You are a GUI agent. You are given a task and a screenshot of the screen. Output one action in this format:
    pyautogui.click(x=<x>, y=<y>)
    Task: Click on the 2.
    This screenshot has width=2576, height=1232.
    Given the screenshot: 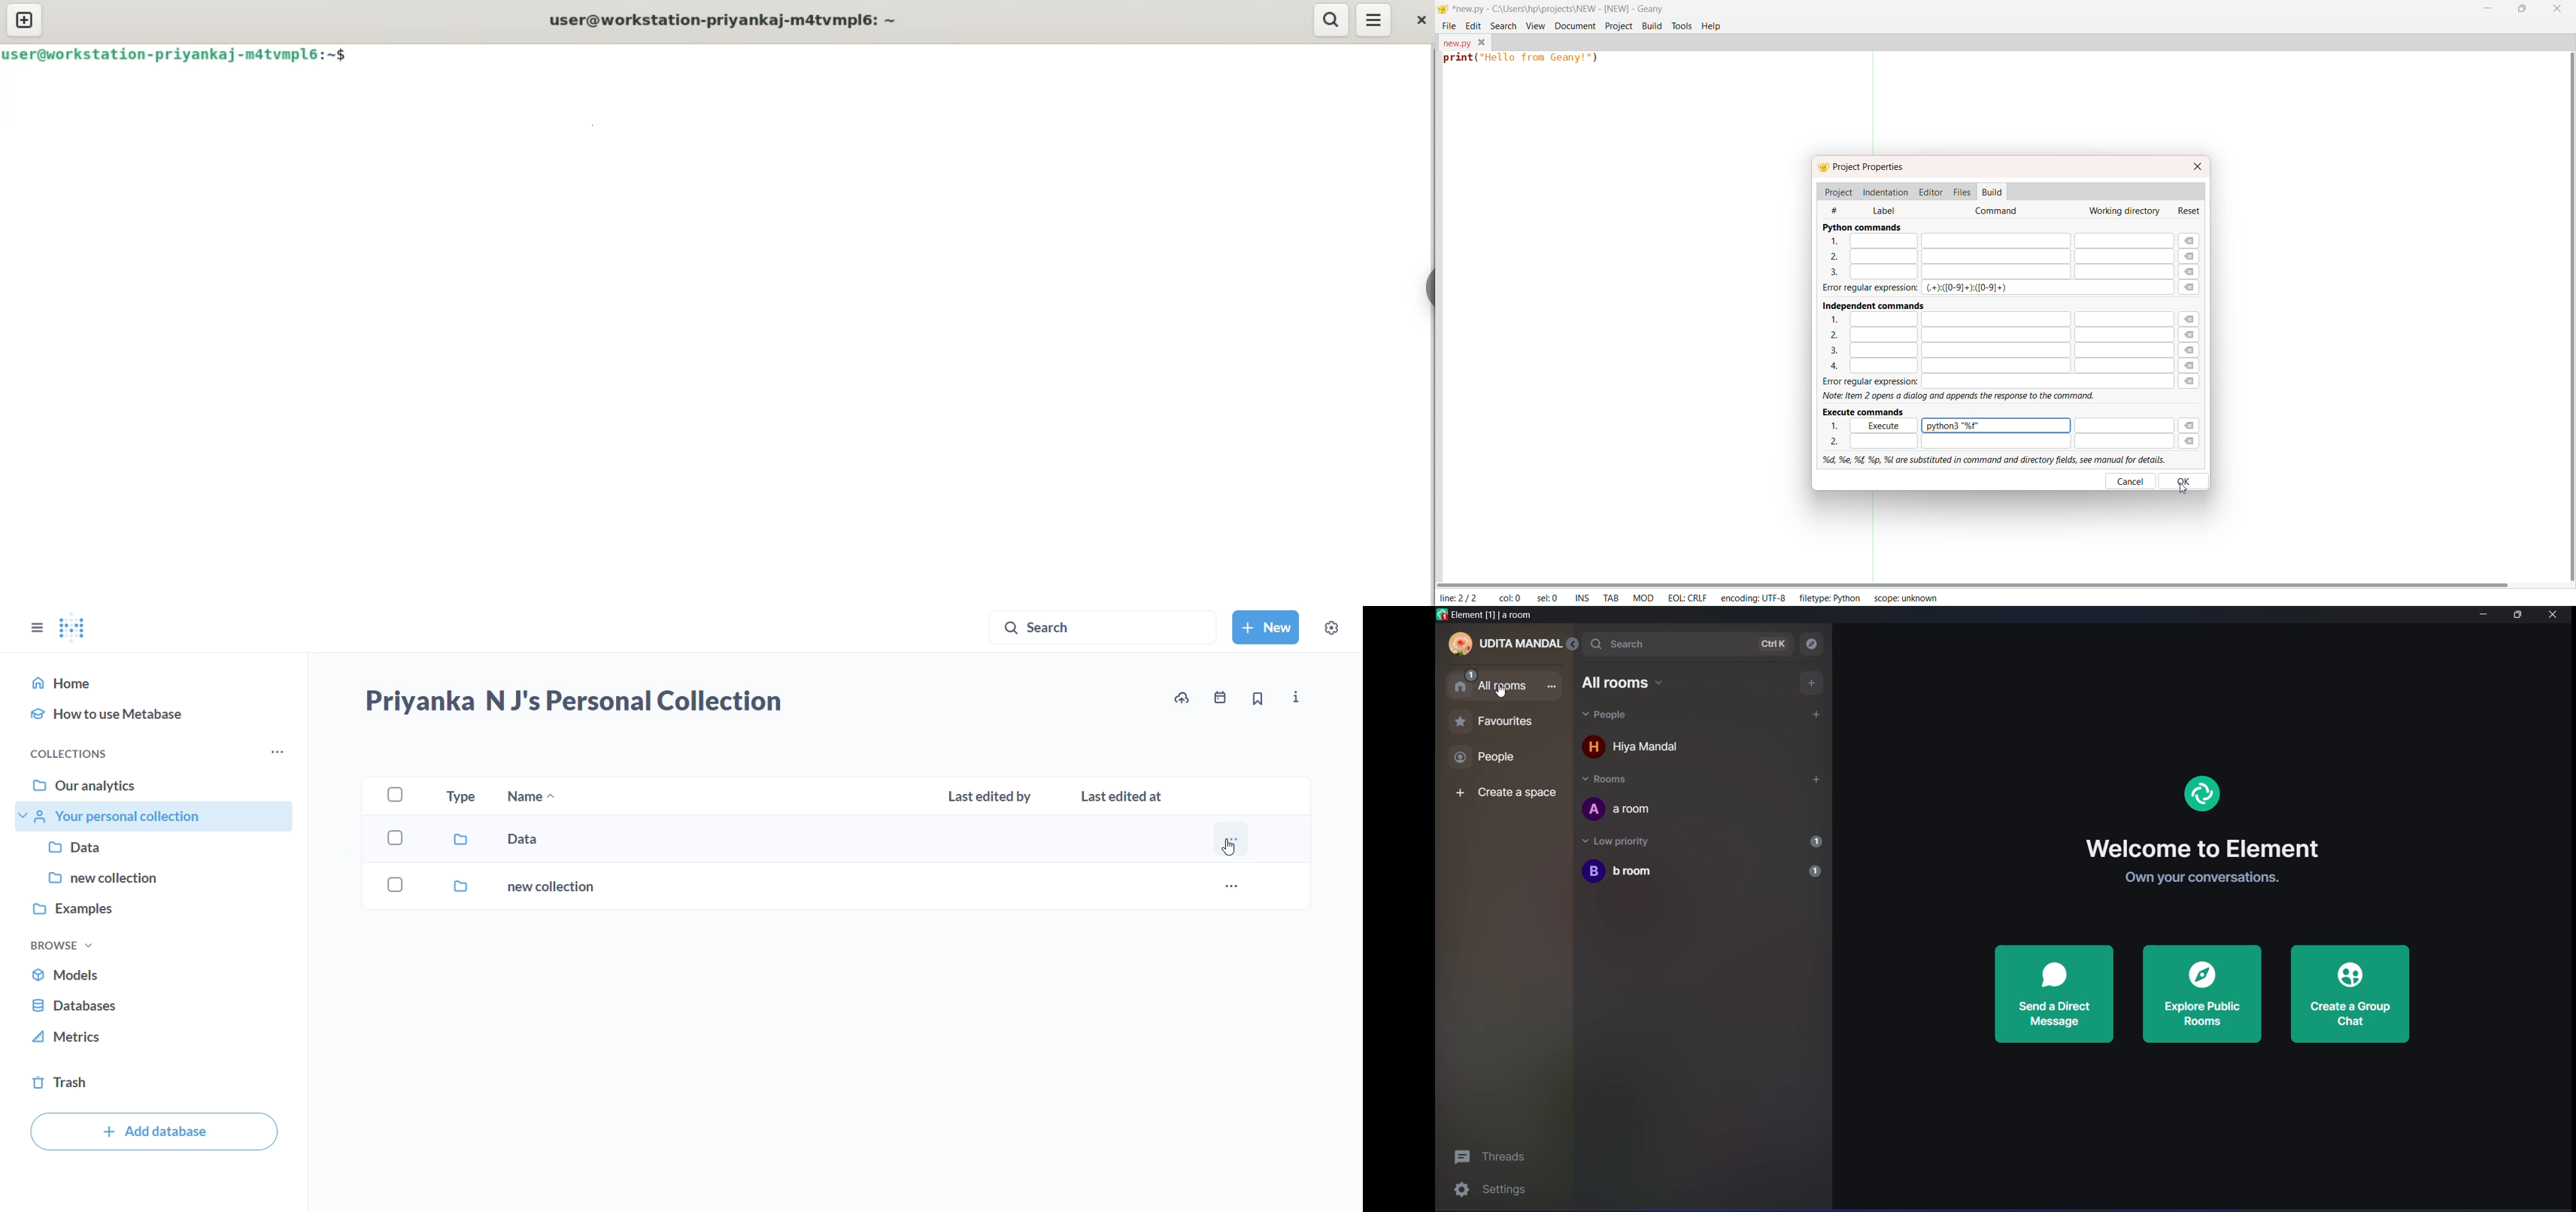 What is the action you would take?
    pyautogui.click(x=1996, y=441)
    